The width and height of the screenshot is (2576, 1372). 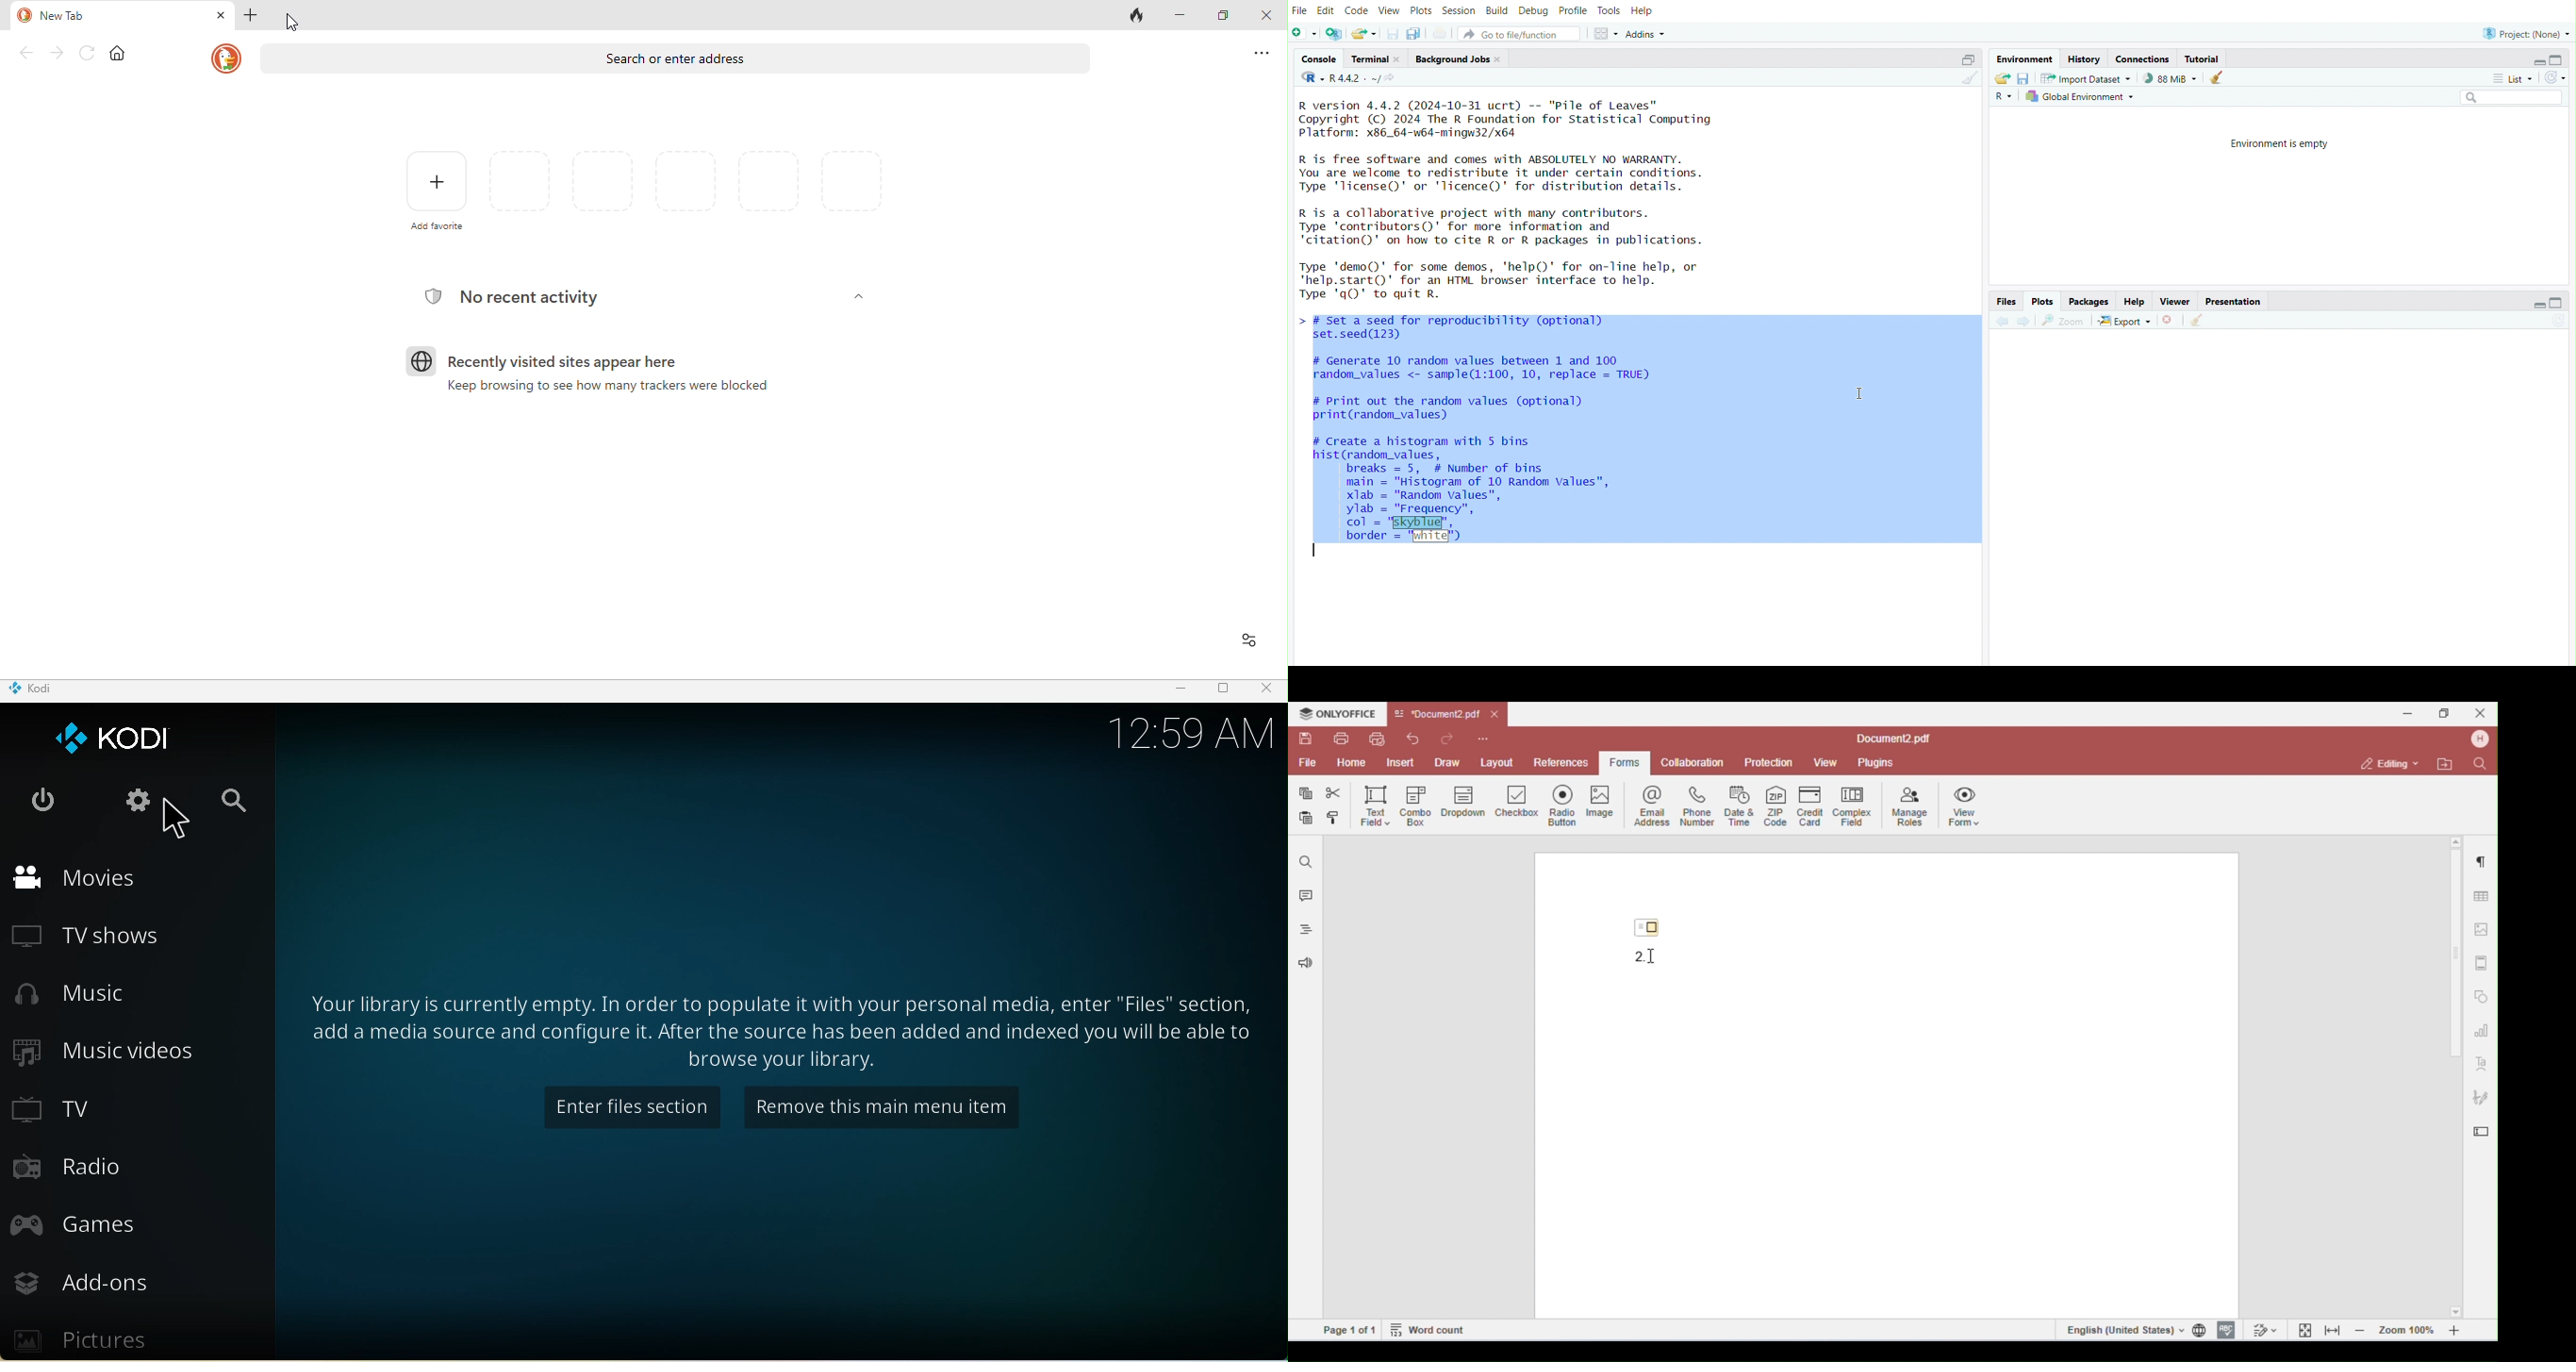 I want to click on 88 MiB, so click(x=2170, y=78).